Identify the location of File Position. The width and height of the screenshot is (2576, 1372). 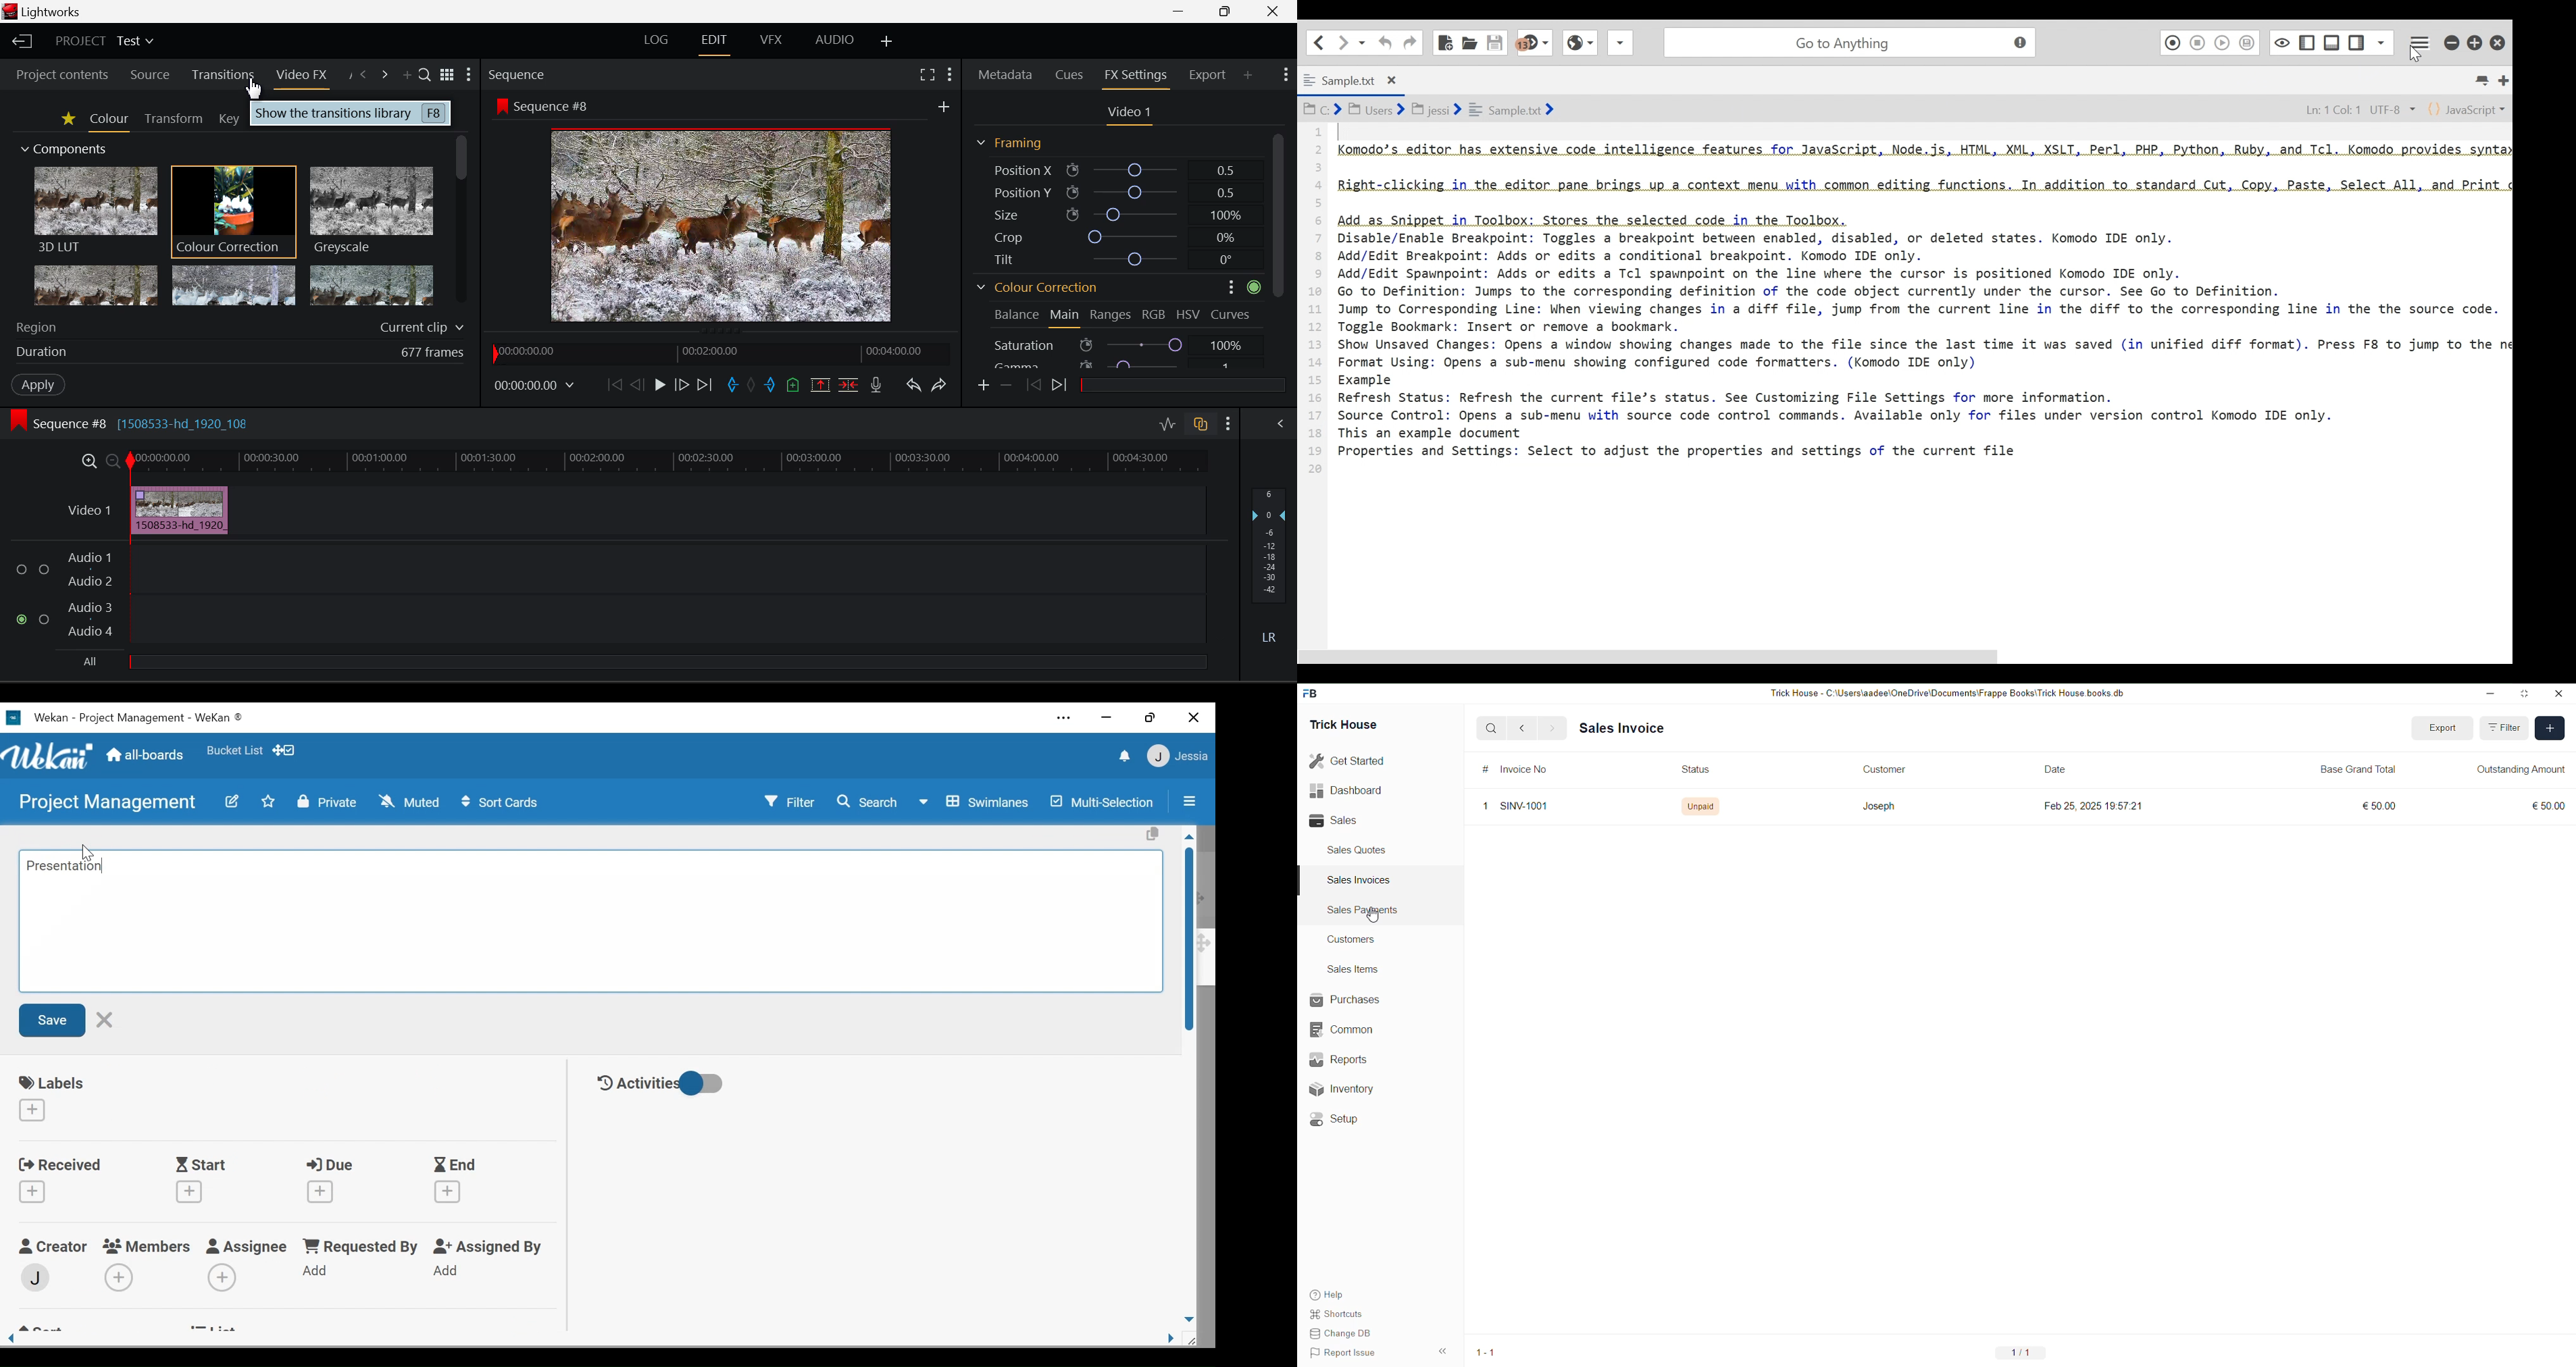
(2351, 108).